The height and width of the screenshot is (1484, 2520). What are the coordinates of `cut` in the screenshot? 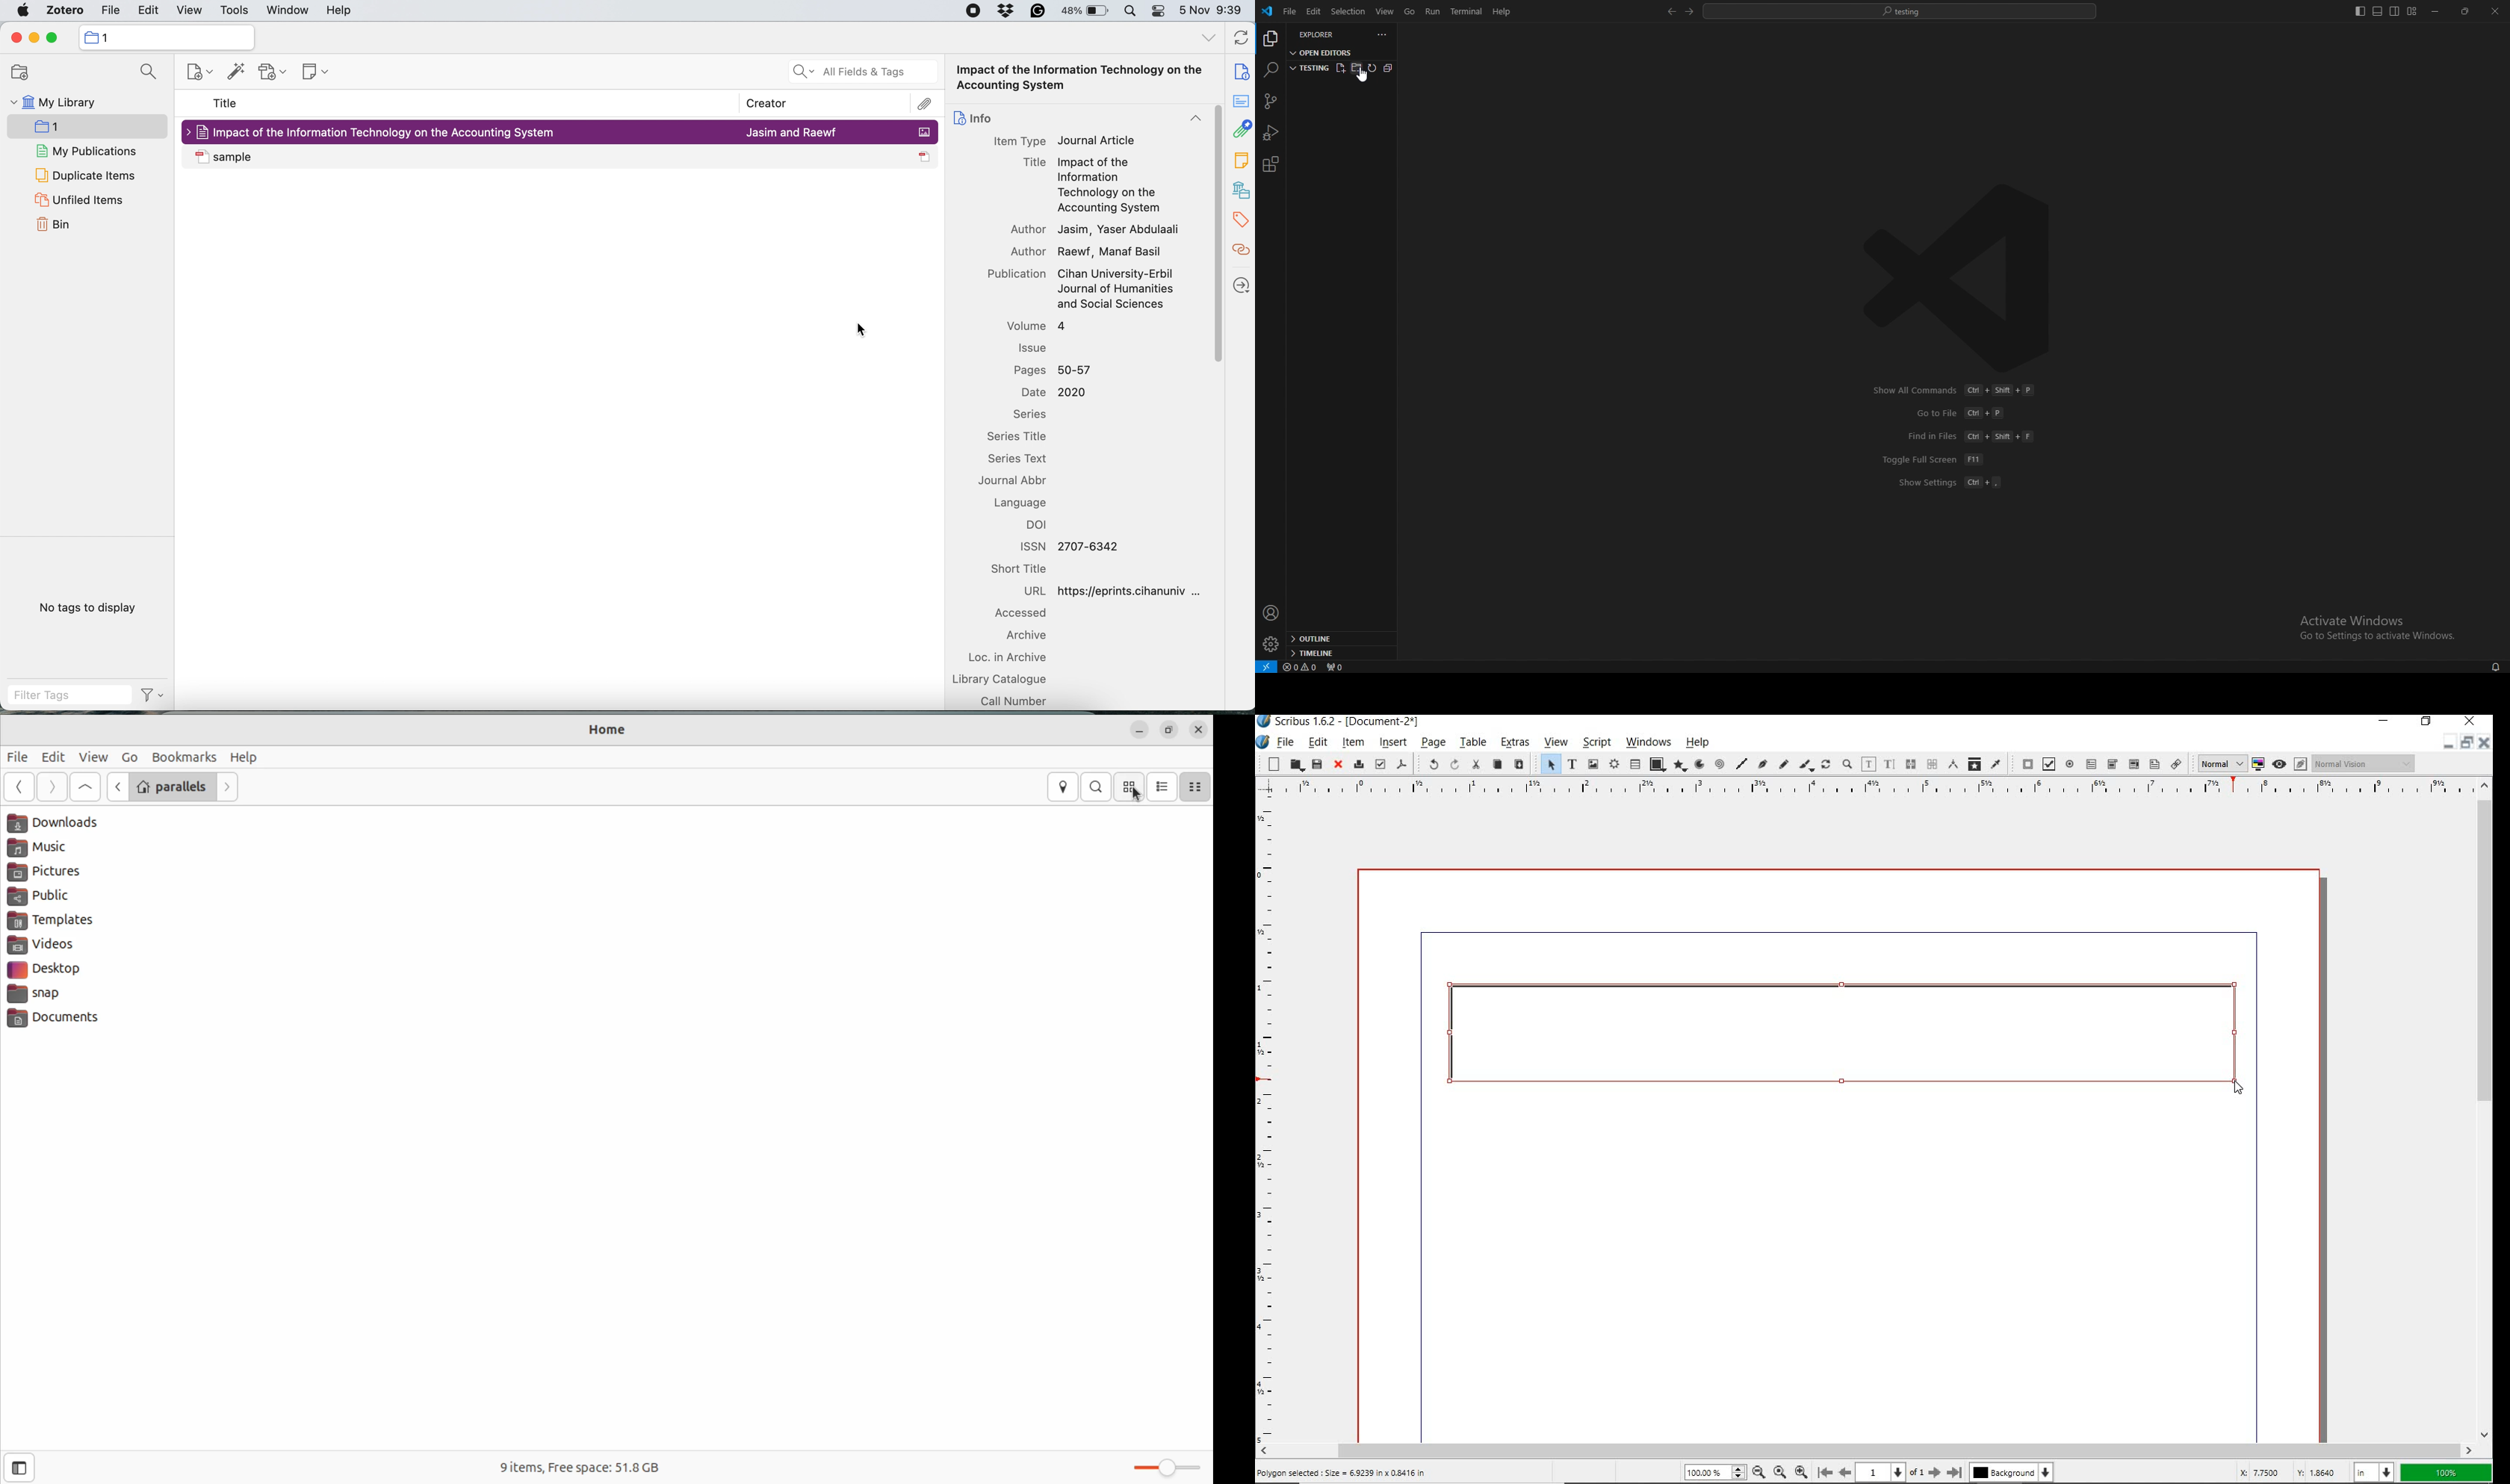 It's located at (1475, 765).